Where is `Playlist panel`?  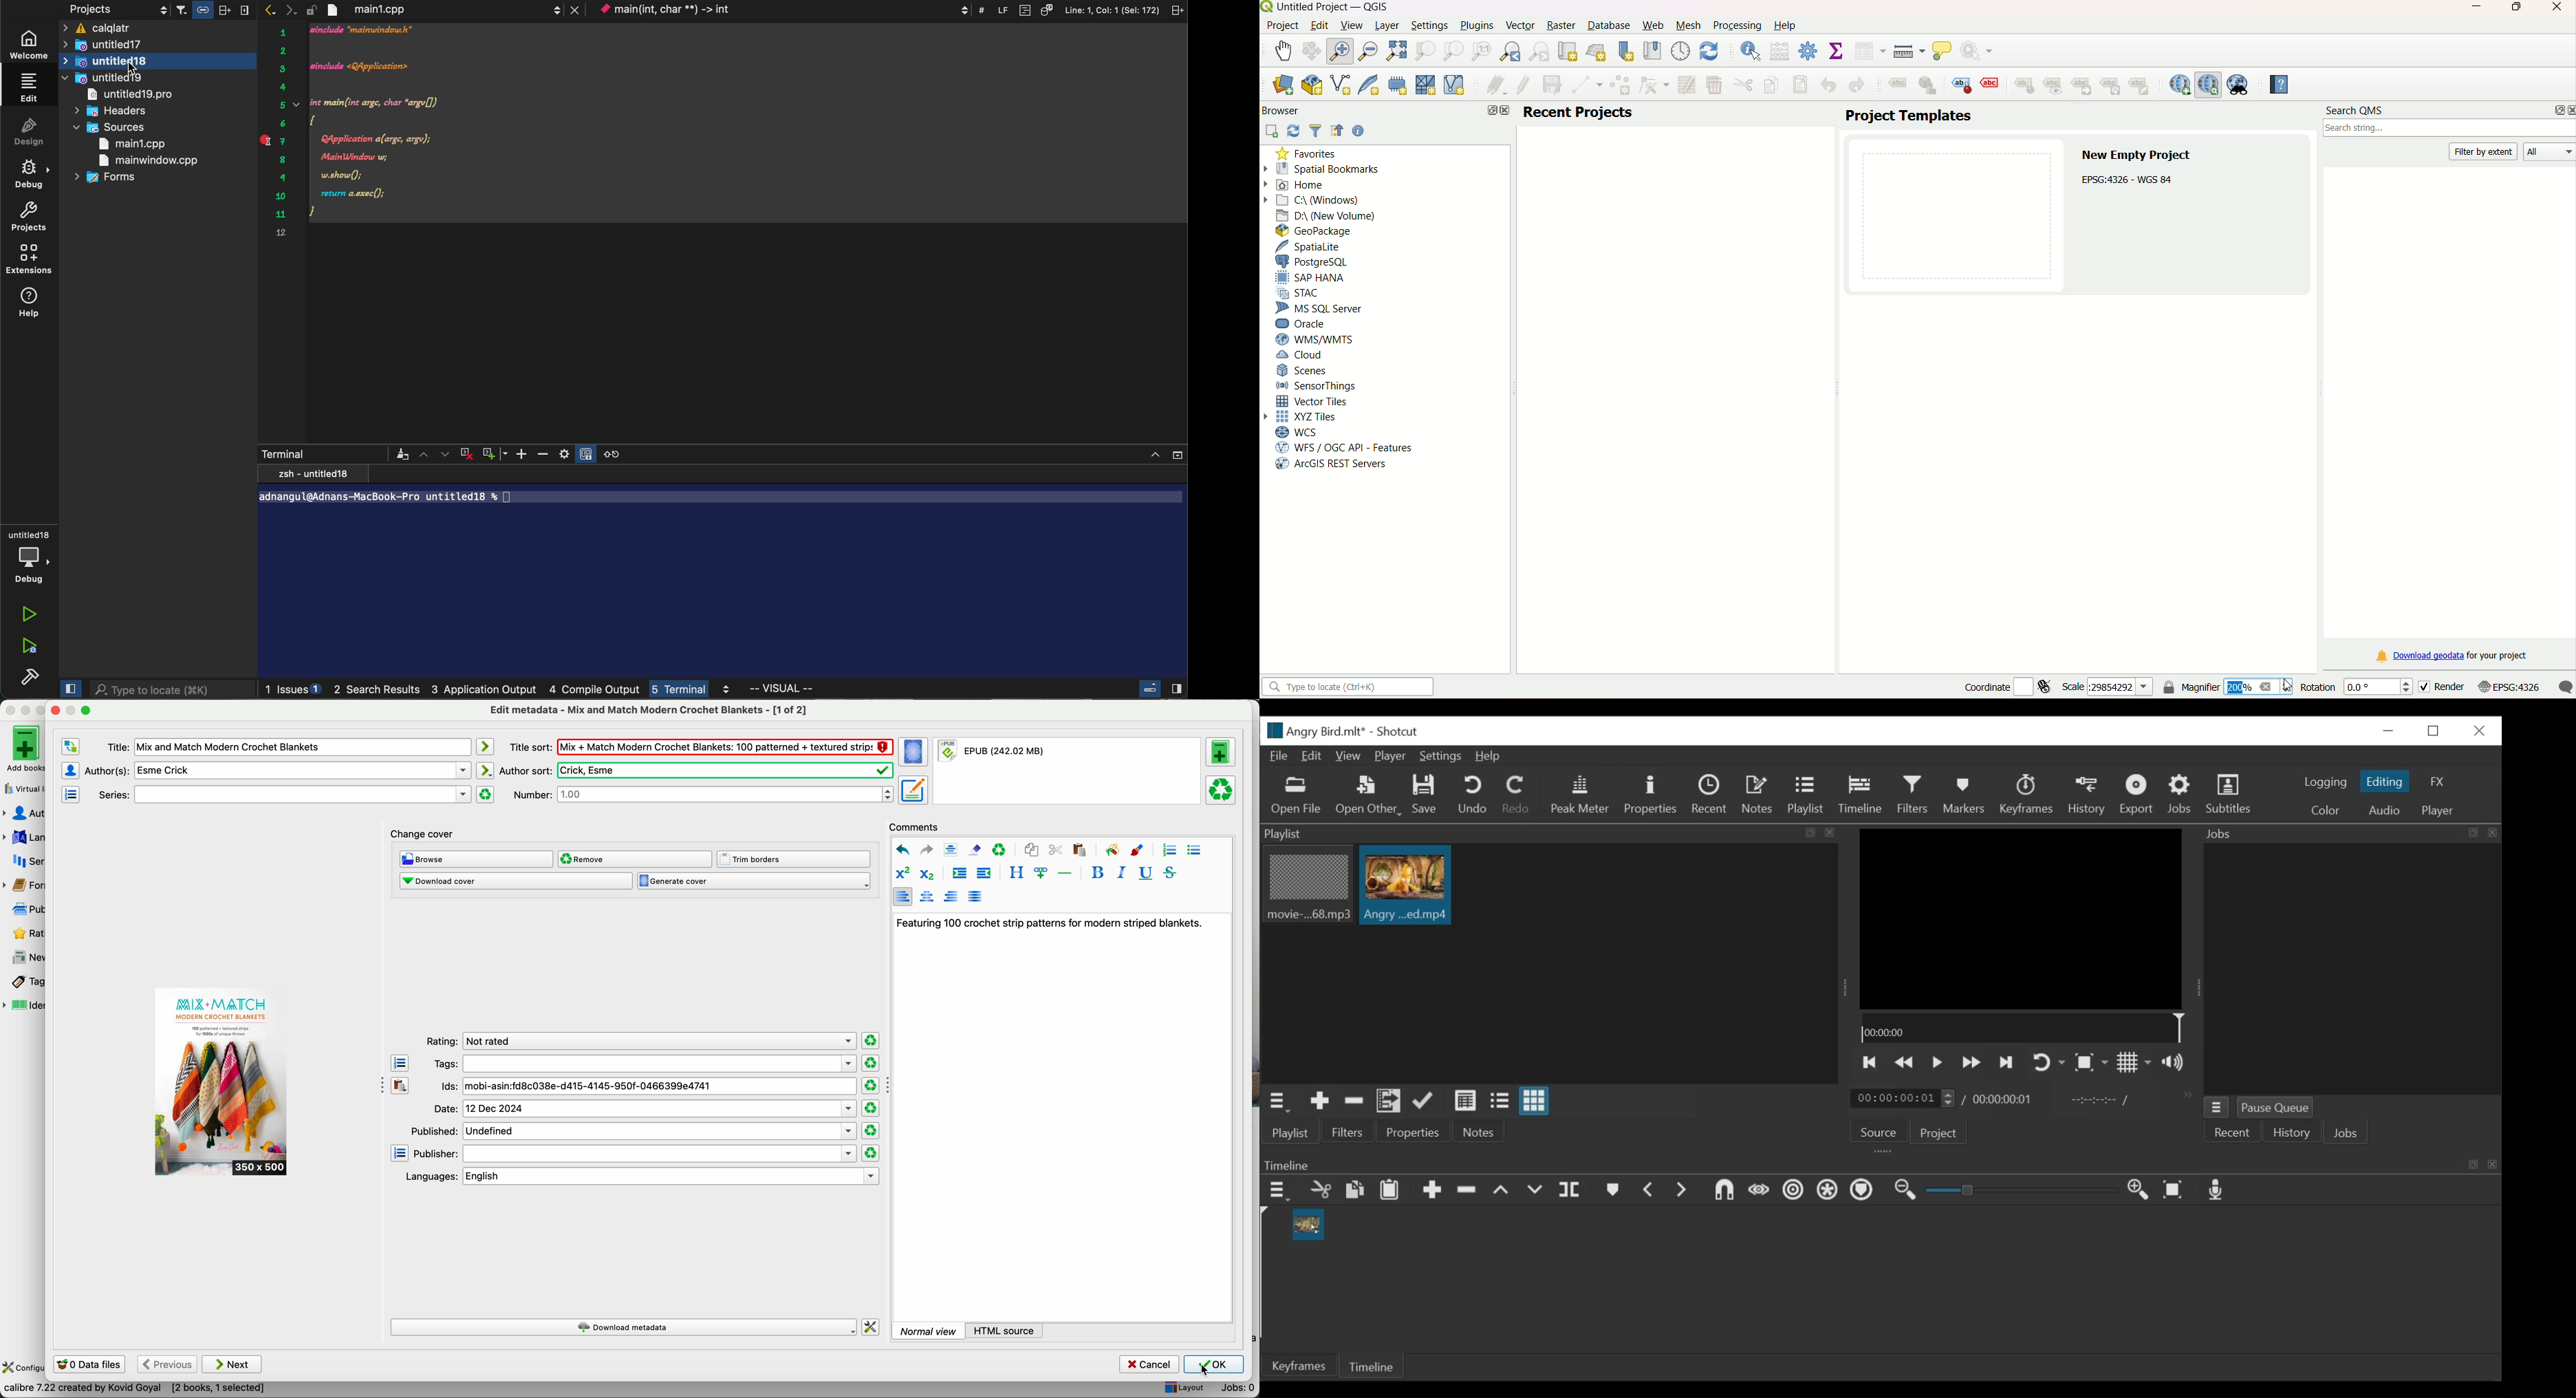
Playlist panel is located at coordinates (1551, 834).